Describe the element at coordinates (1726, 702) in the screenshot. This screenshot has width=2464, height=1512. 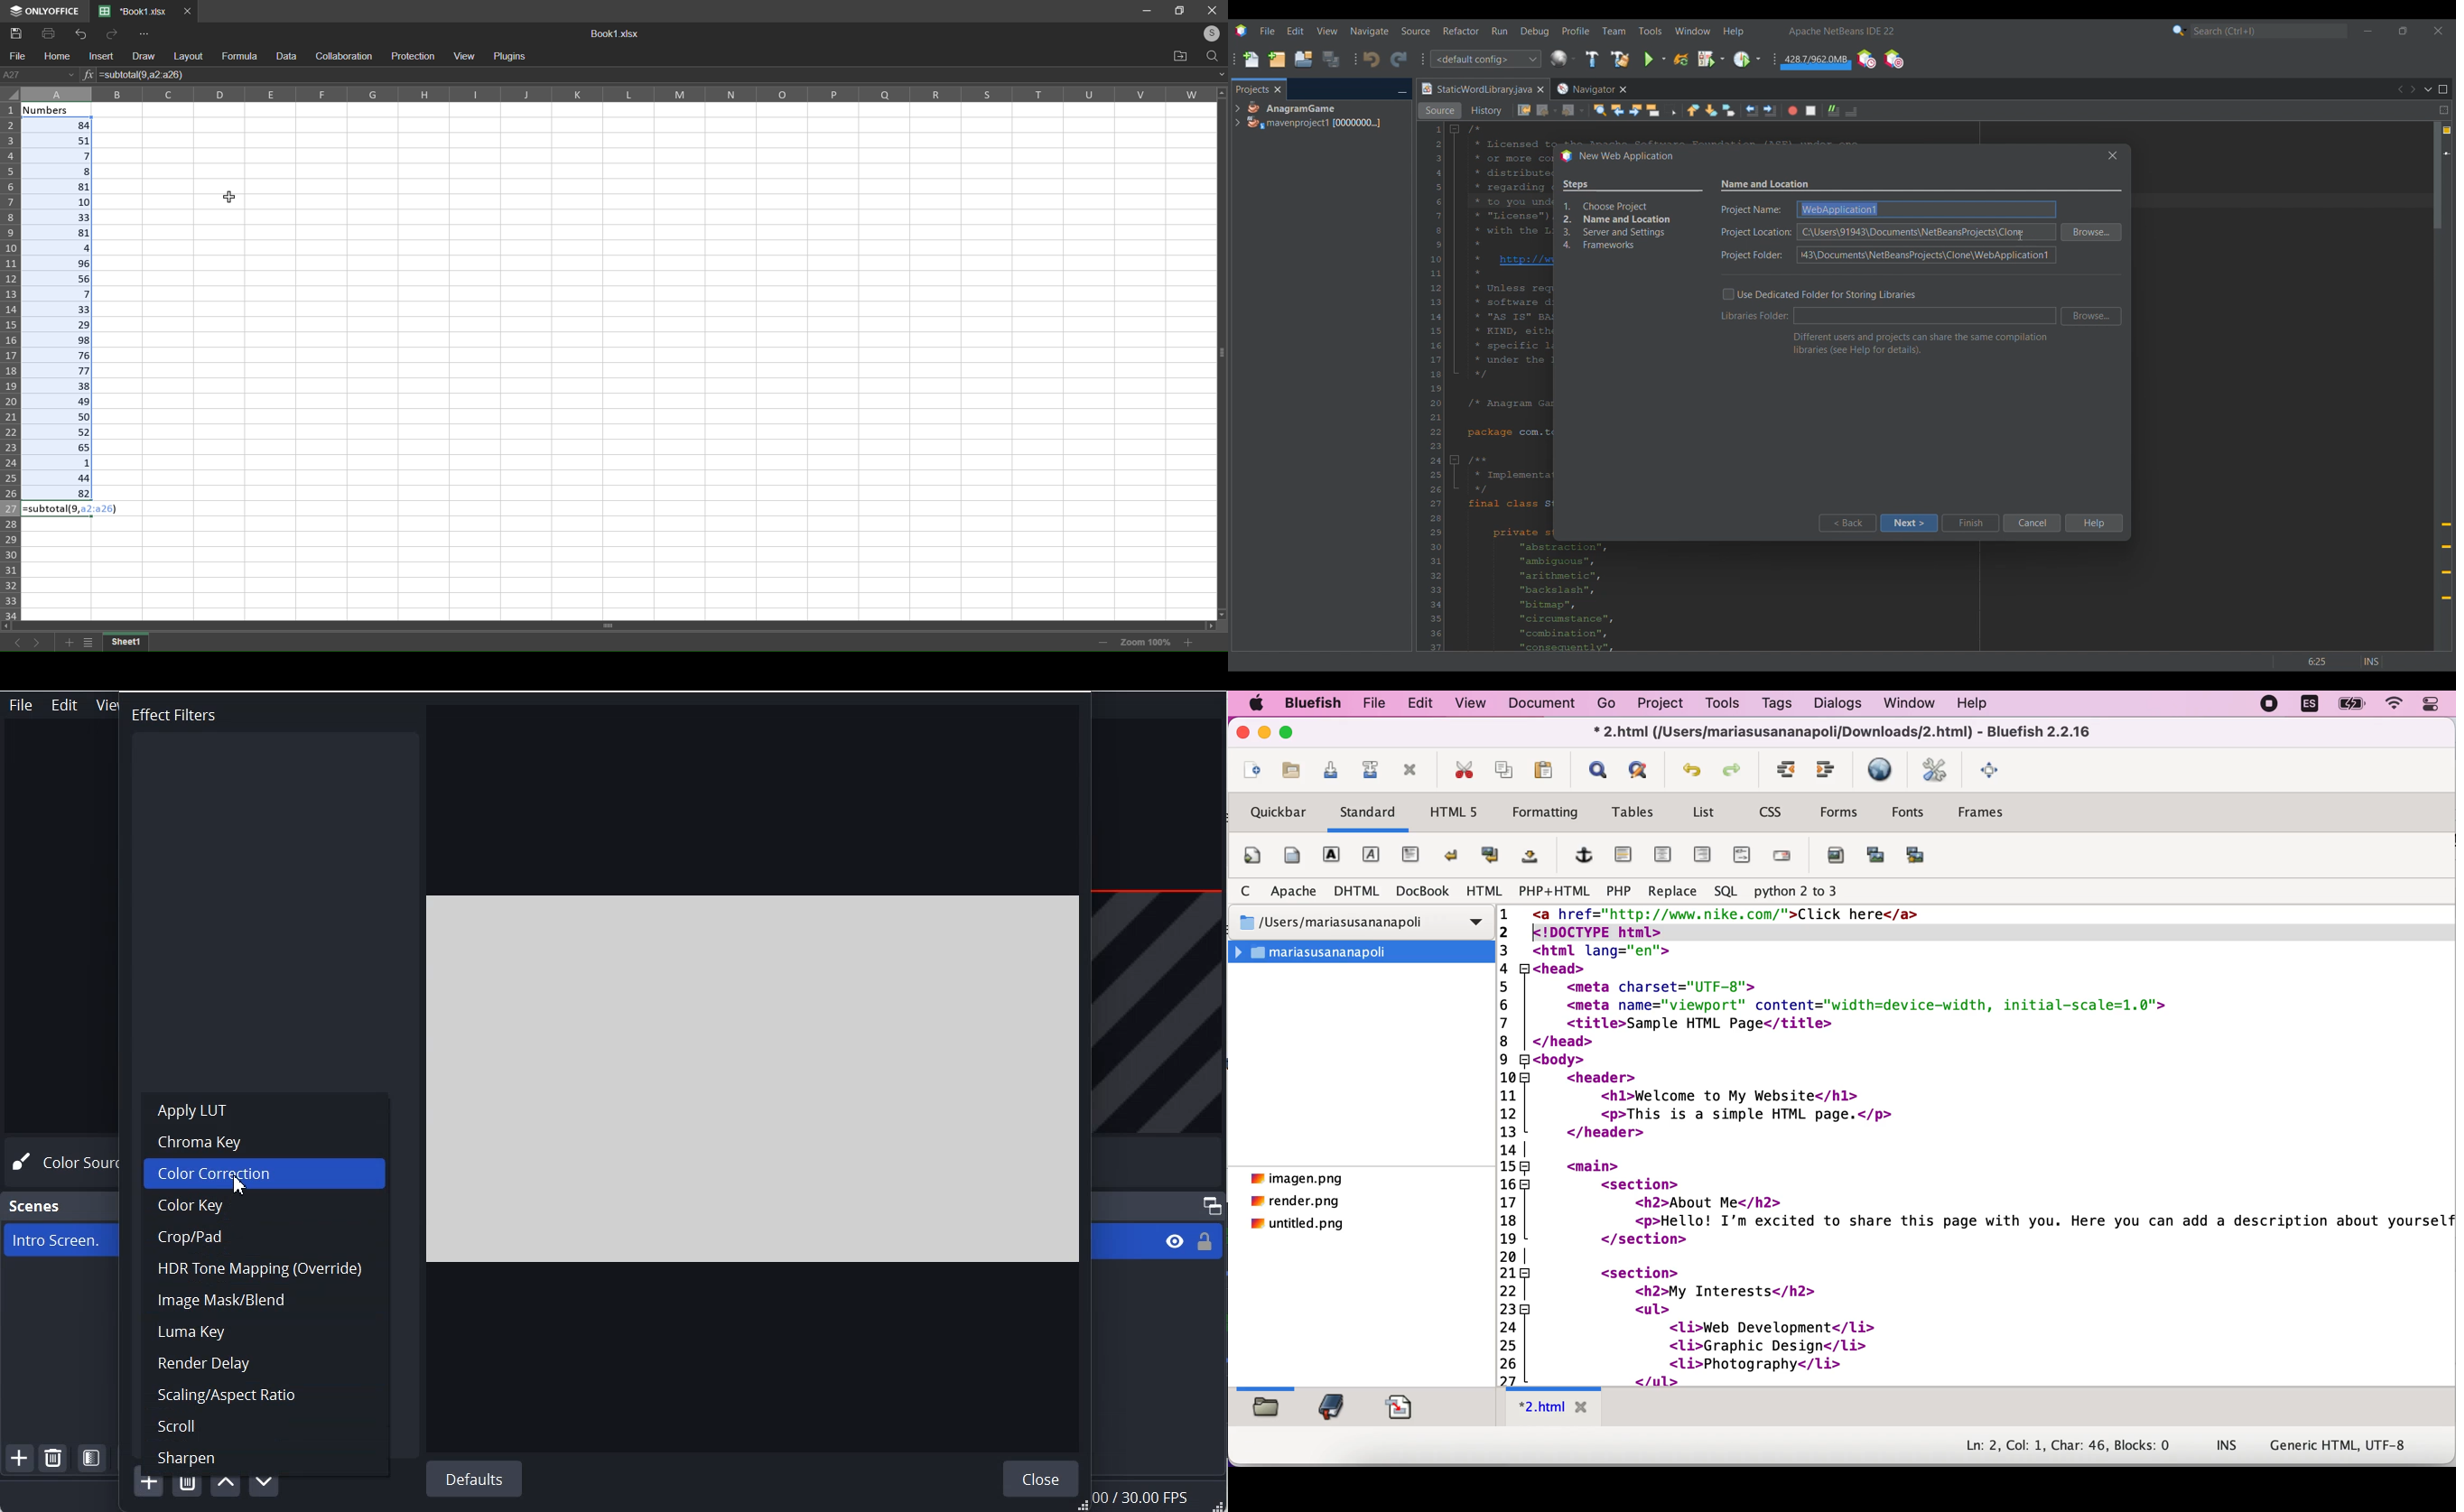
I see `tools` at that location.